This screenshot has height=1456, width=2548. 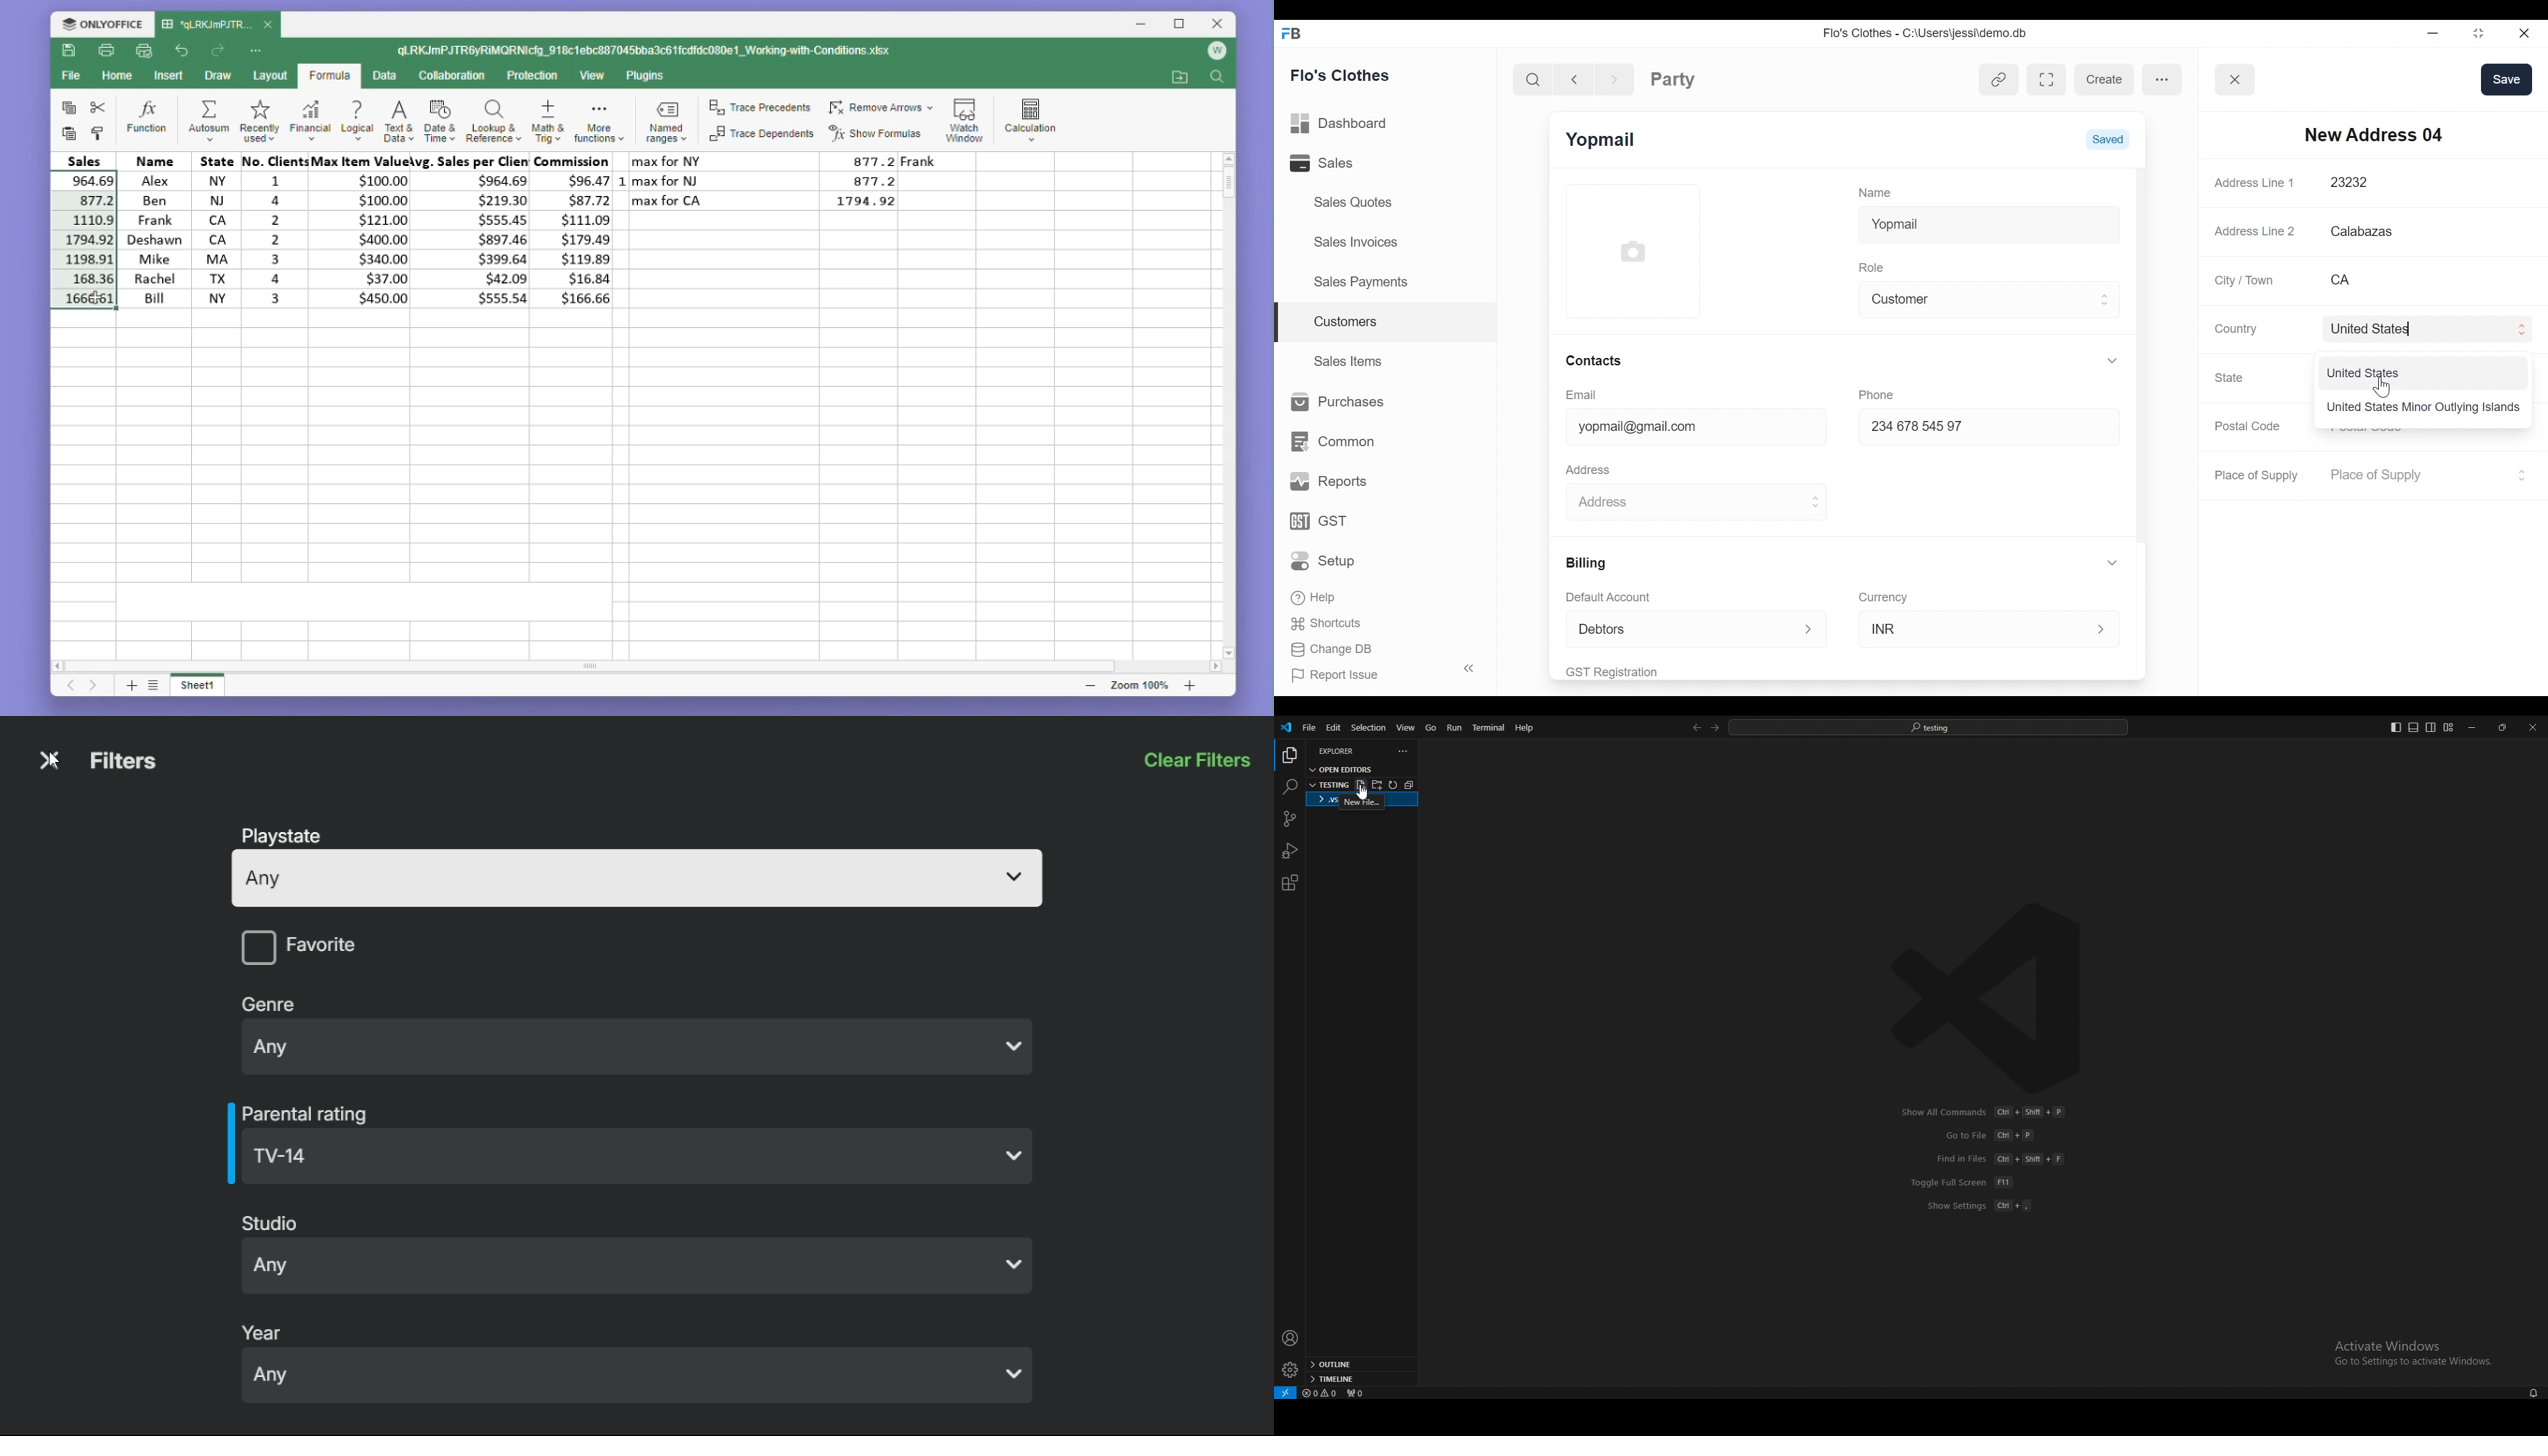 I want to click on 23232, so click(x=2413, y=183).